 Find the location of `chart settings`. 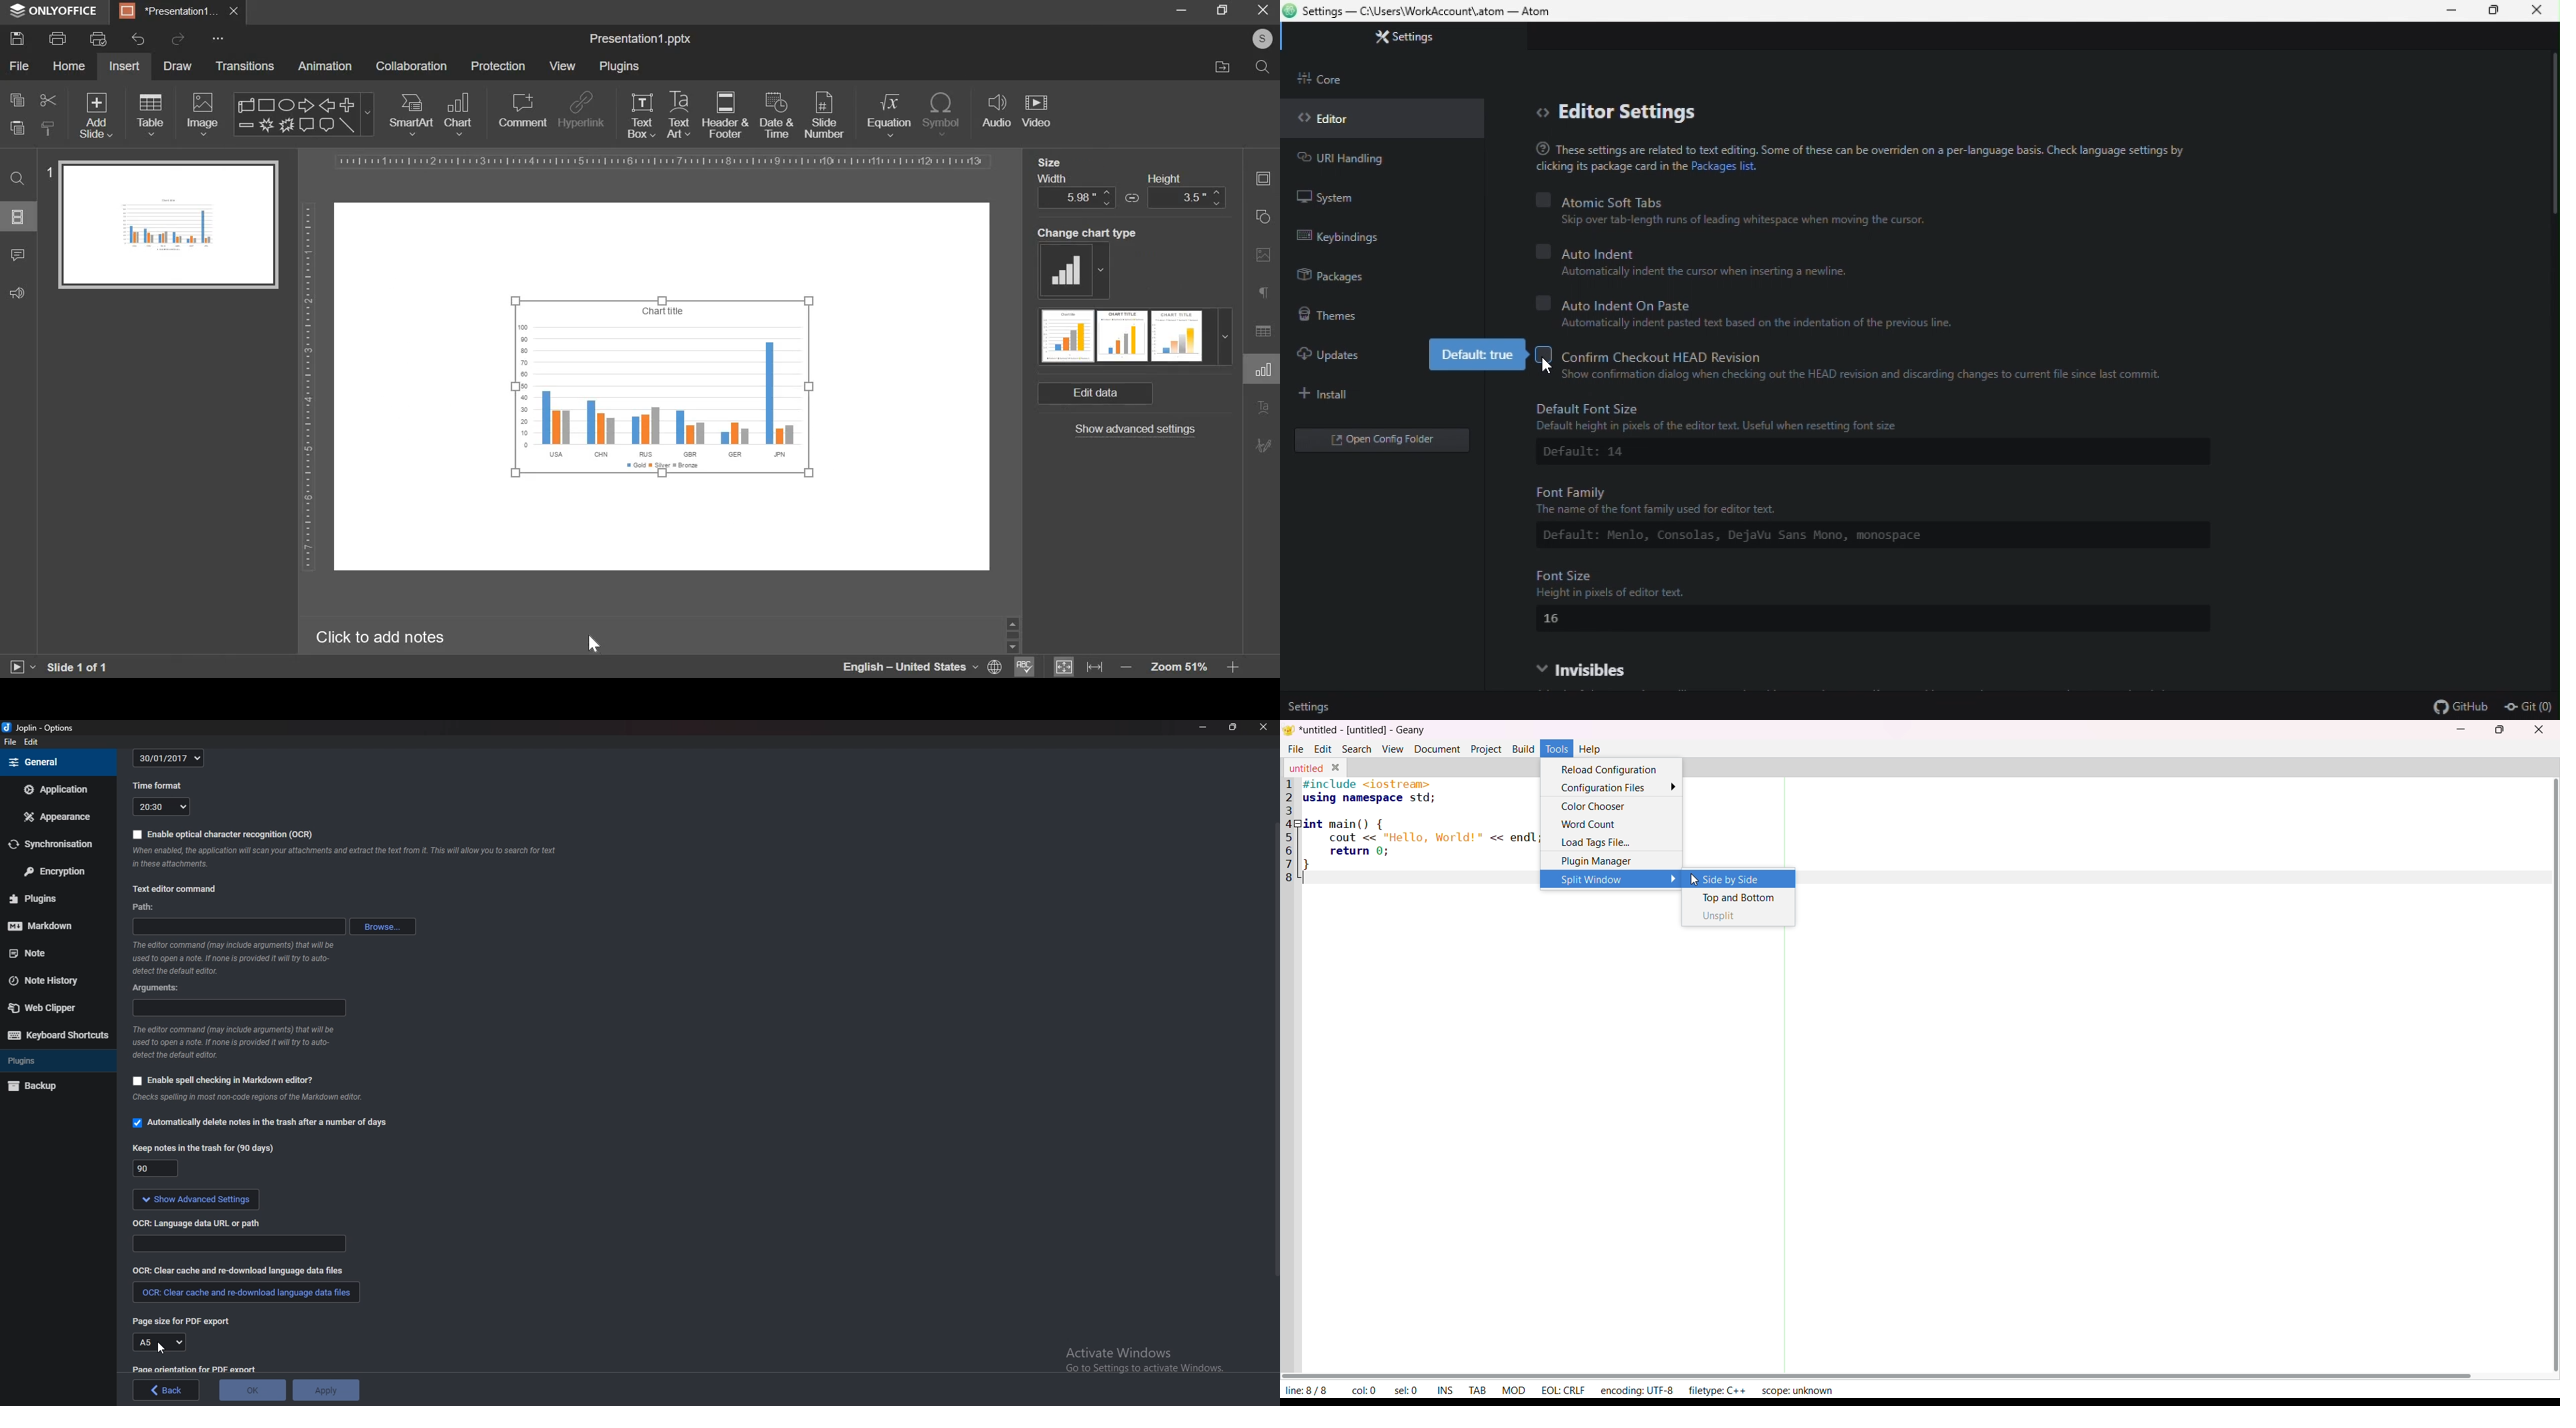

chart settings is located at coordinates (1263, 374).